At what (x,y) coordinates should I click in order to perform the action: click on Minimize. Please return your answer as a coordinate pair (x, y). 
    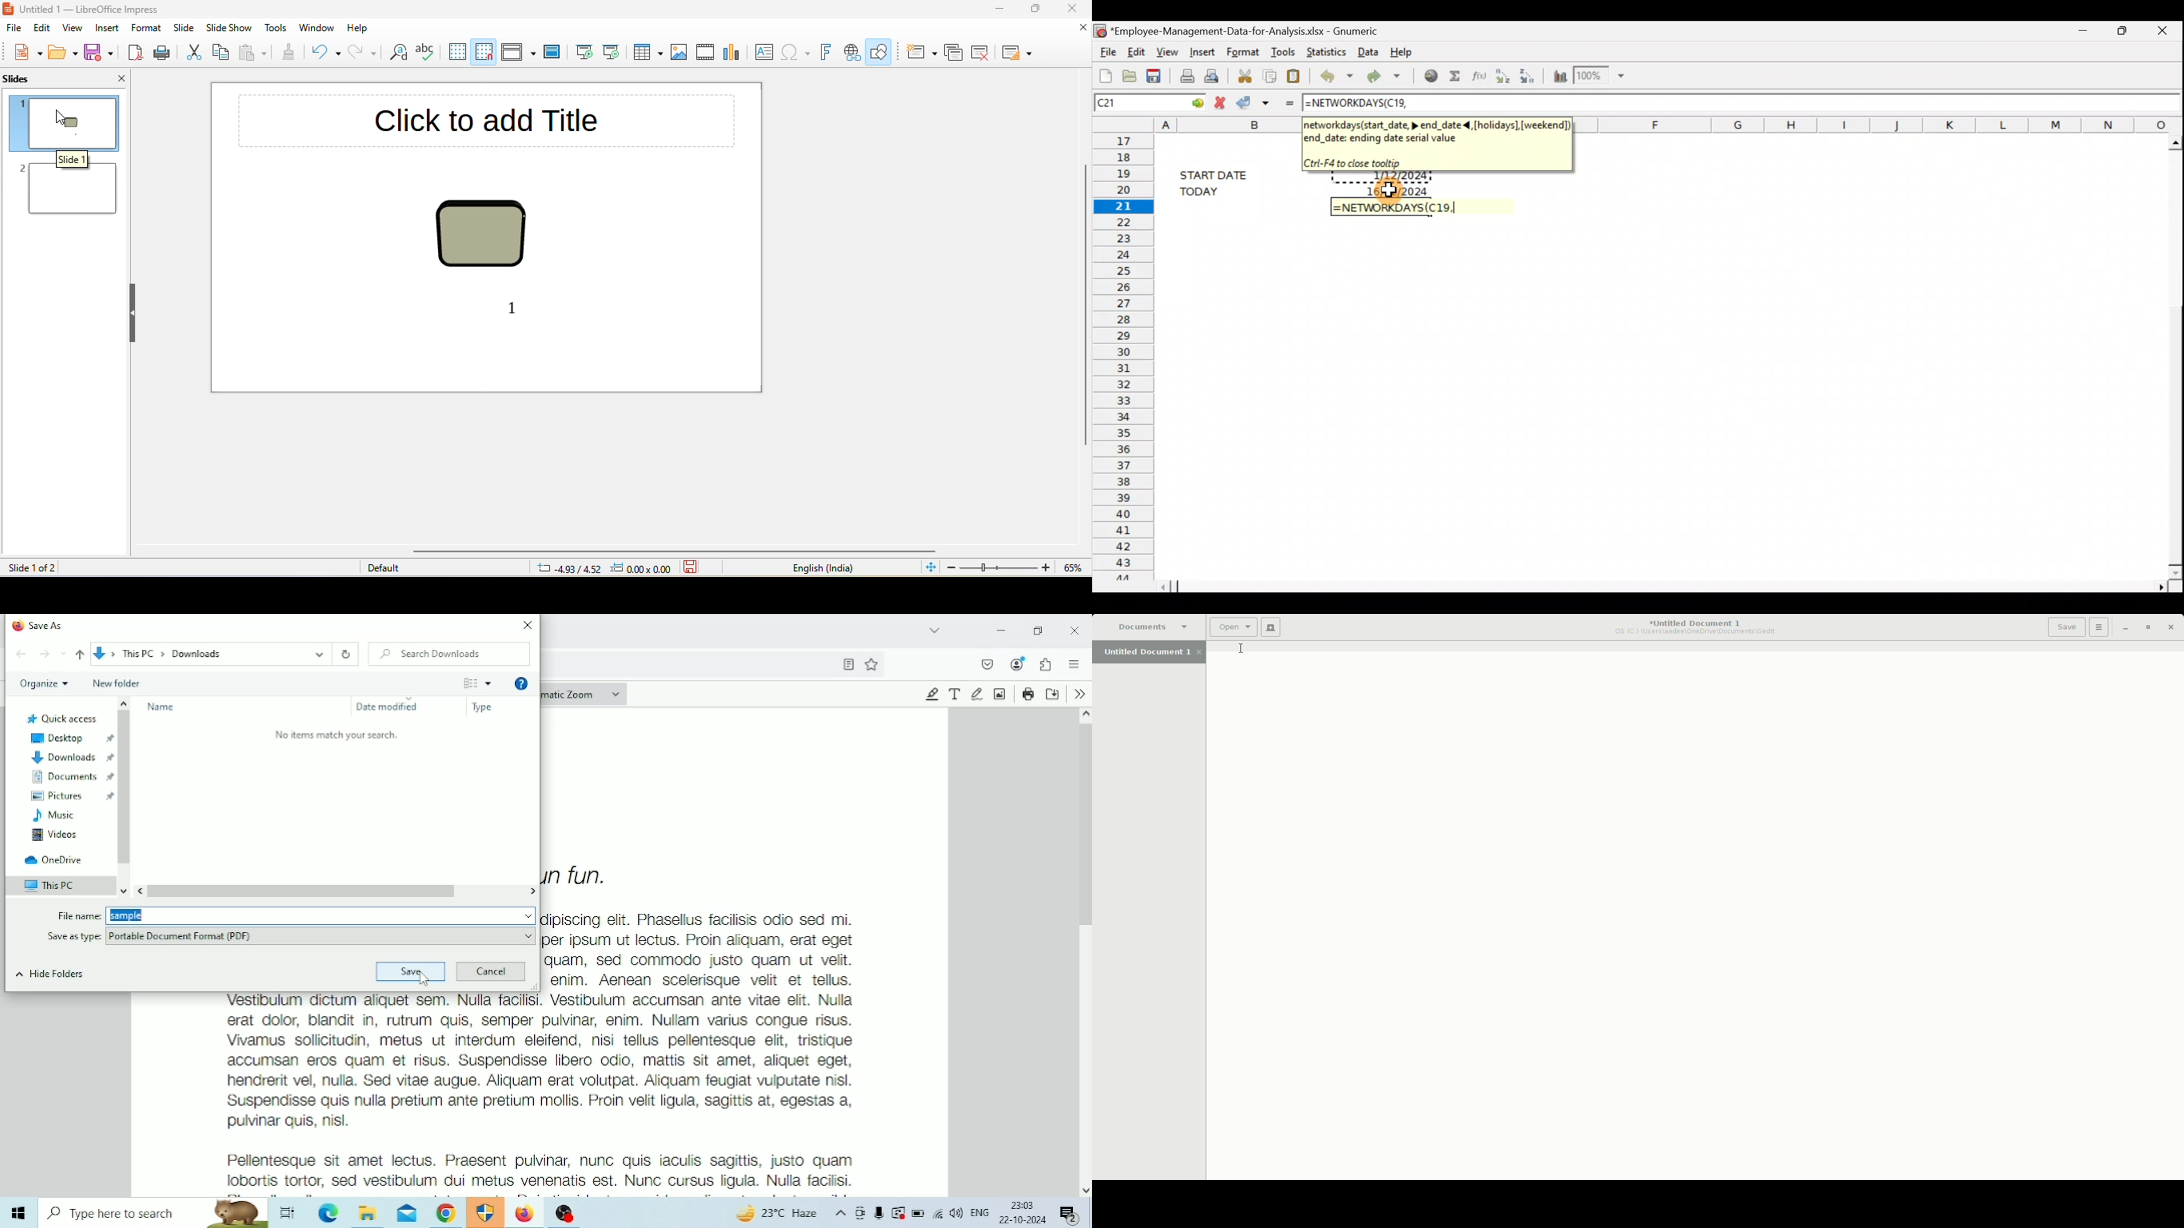
    Looking at the image, I should click on (2084, 33).